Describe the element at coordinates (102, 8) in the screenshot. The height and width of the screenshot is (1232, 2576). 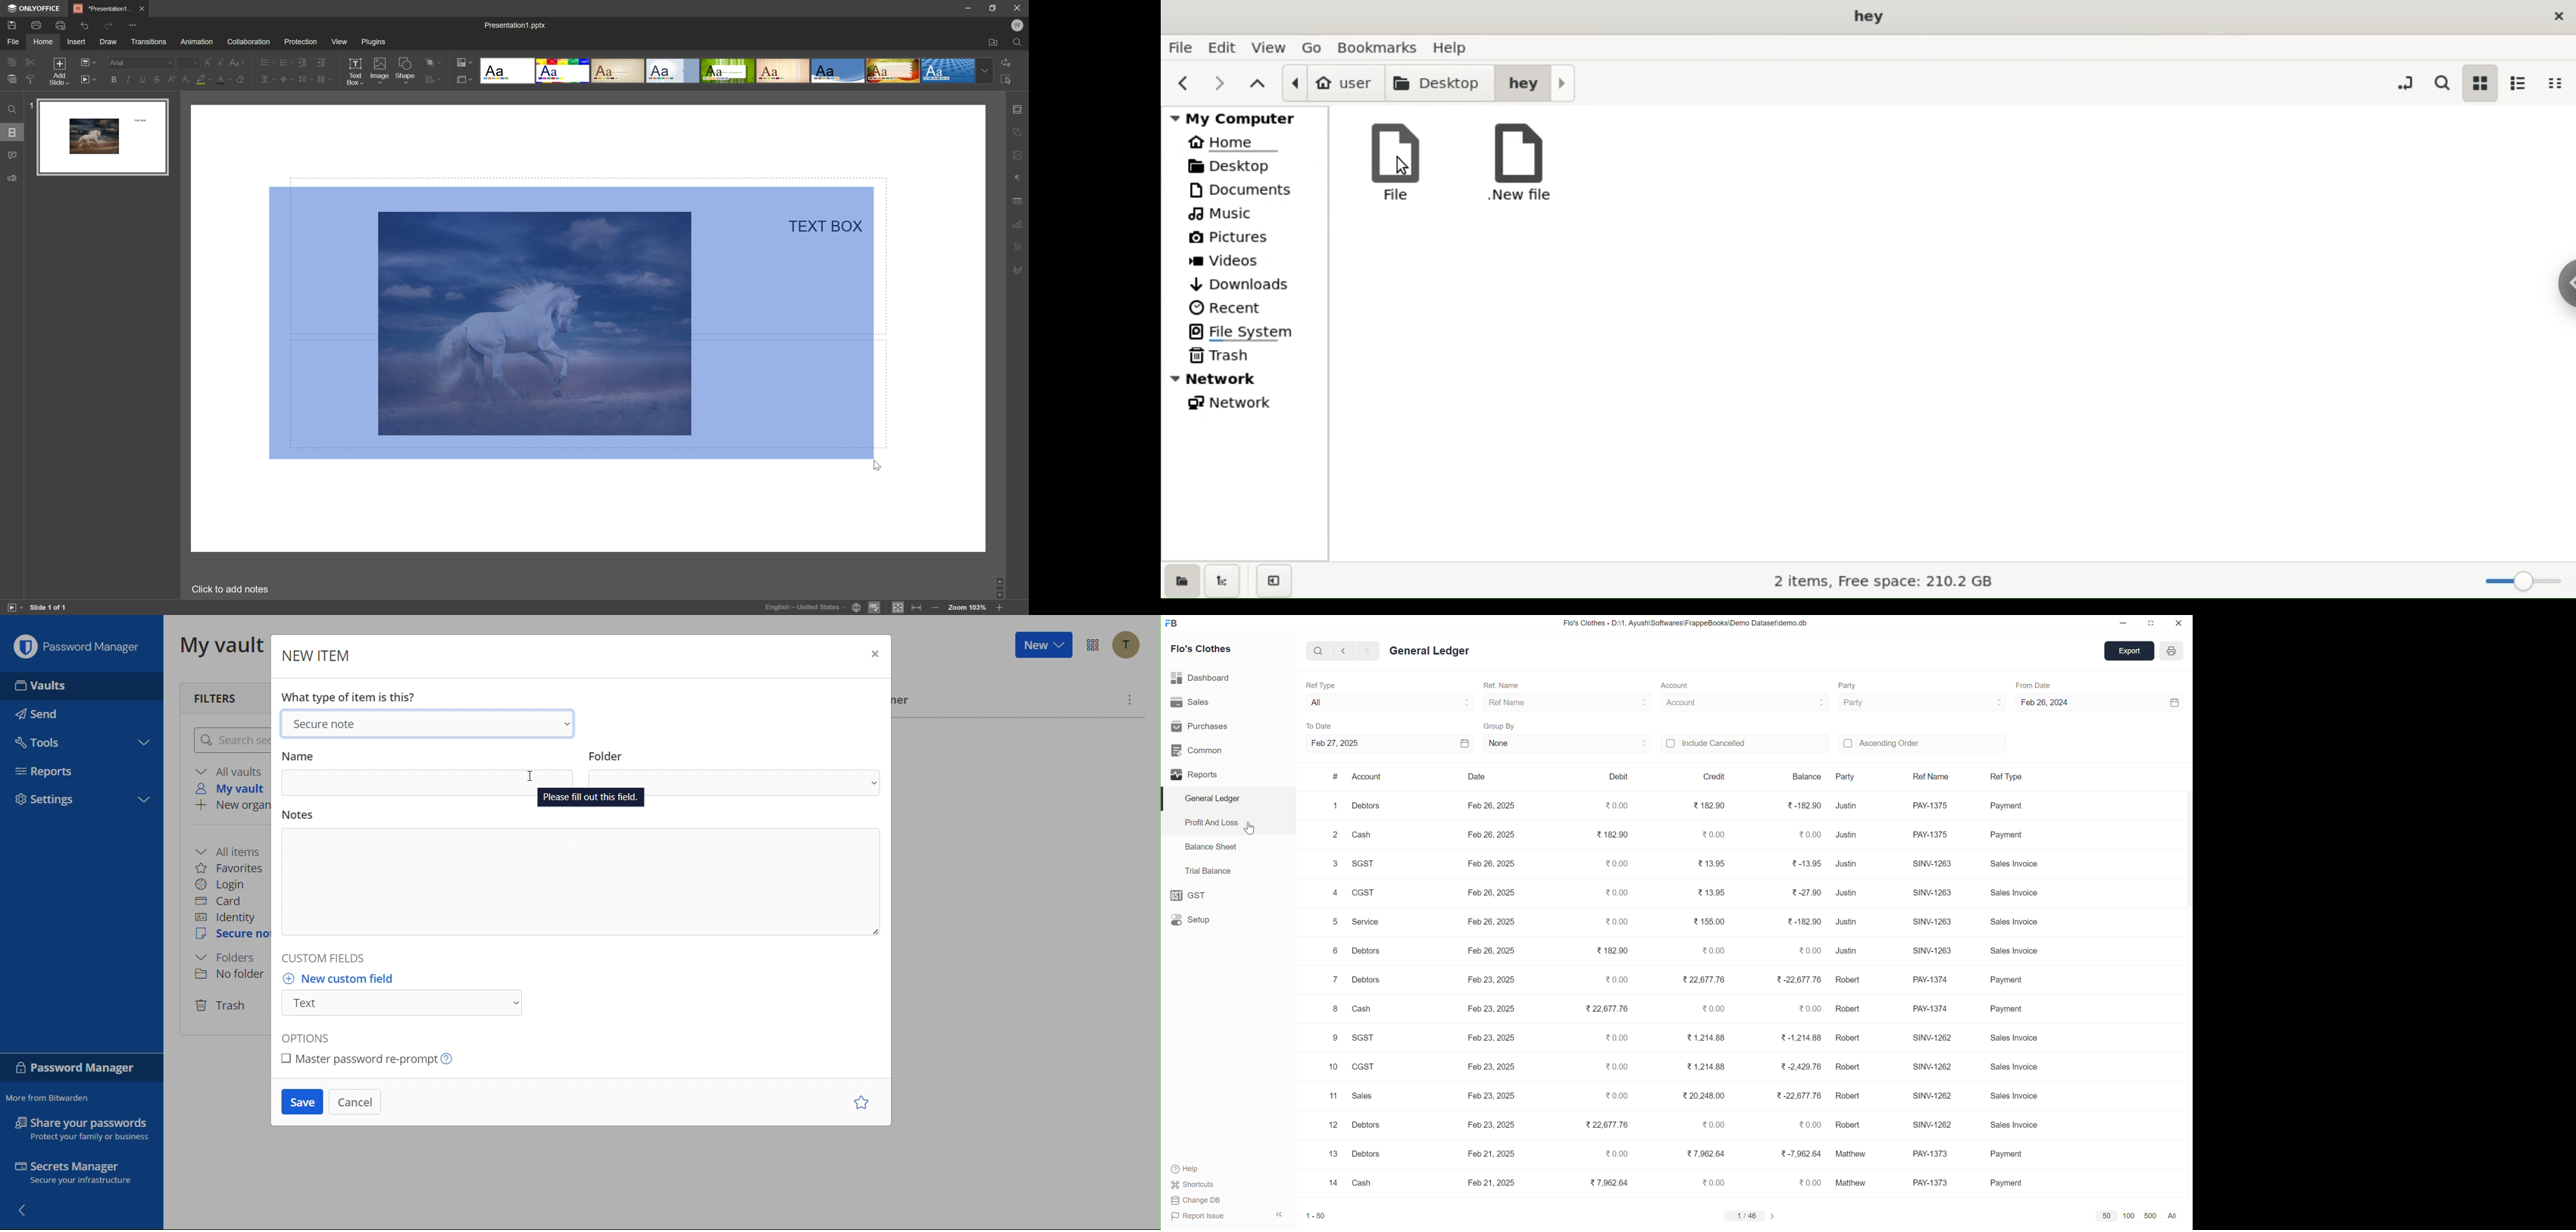
I see `presentation1...` at that location.